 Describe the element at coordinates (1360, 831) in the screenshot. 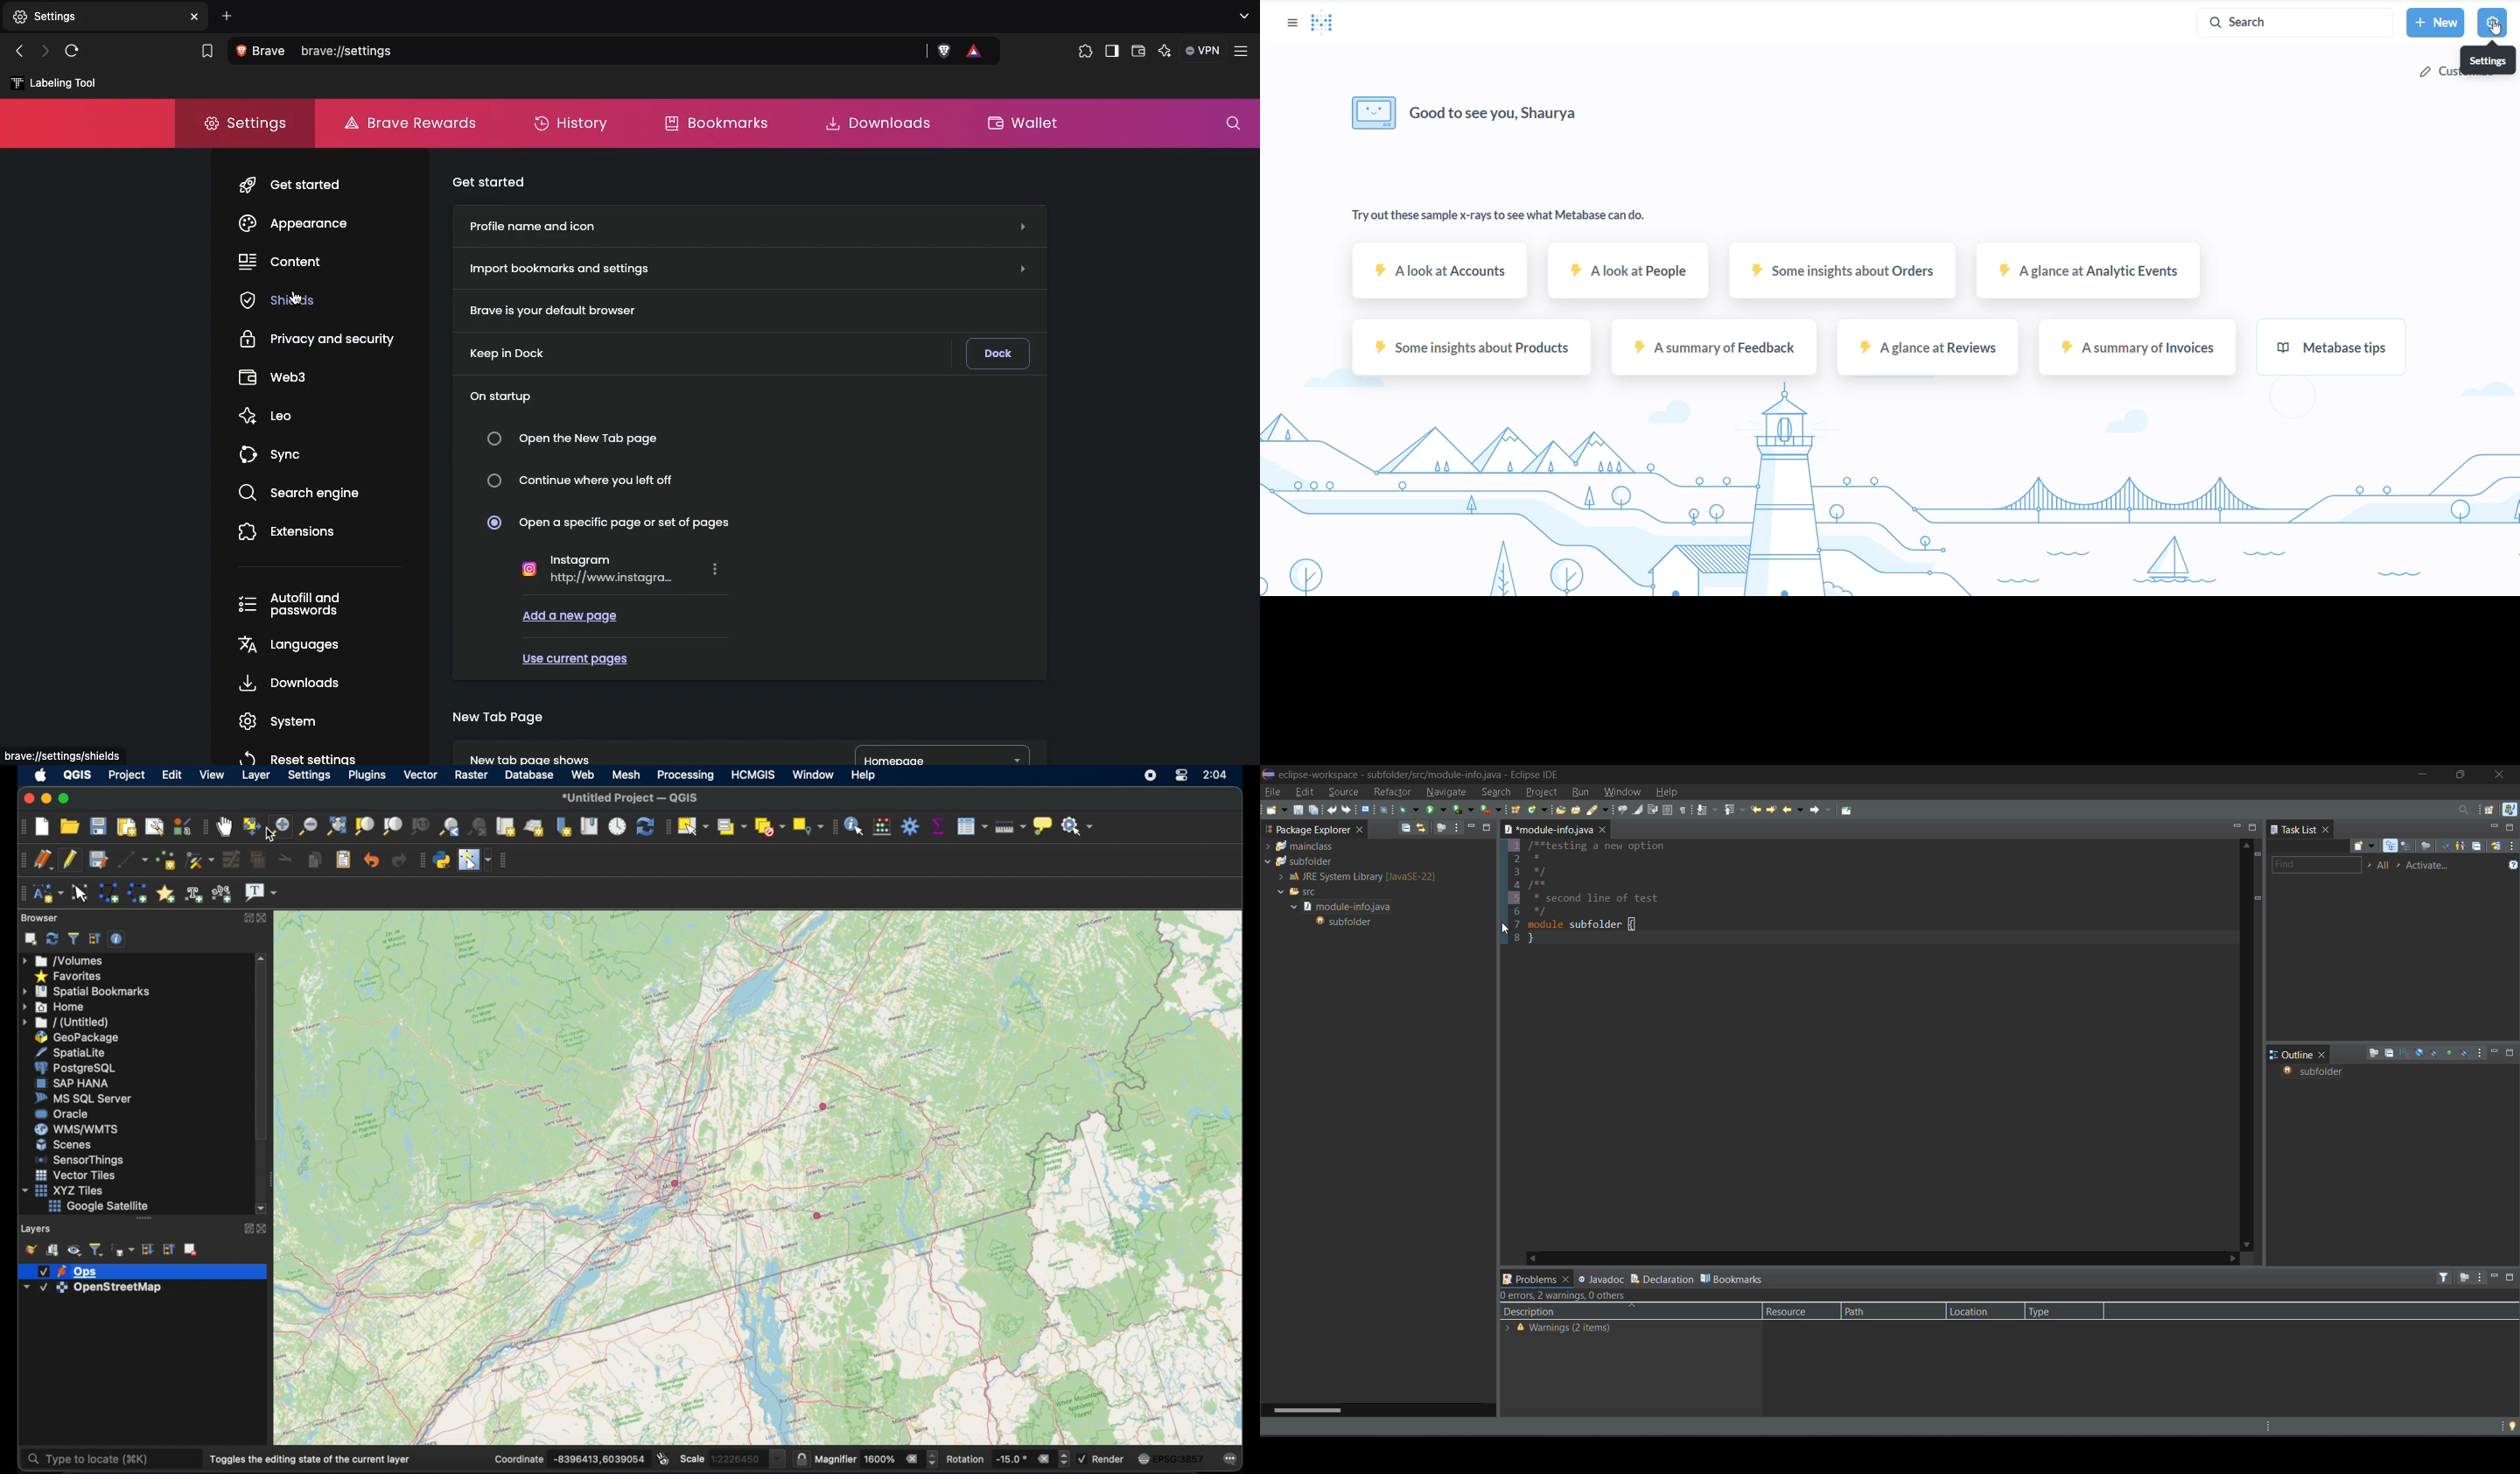

I see `close` at that location.